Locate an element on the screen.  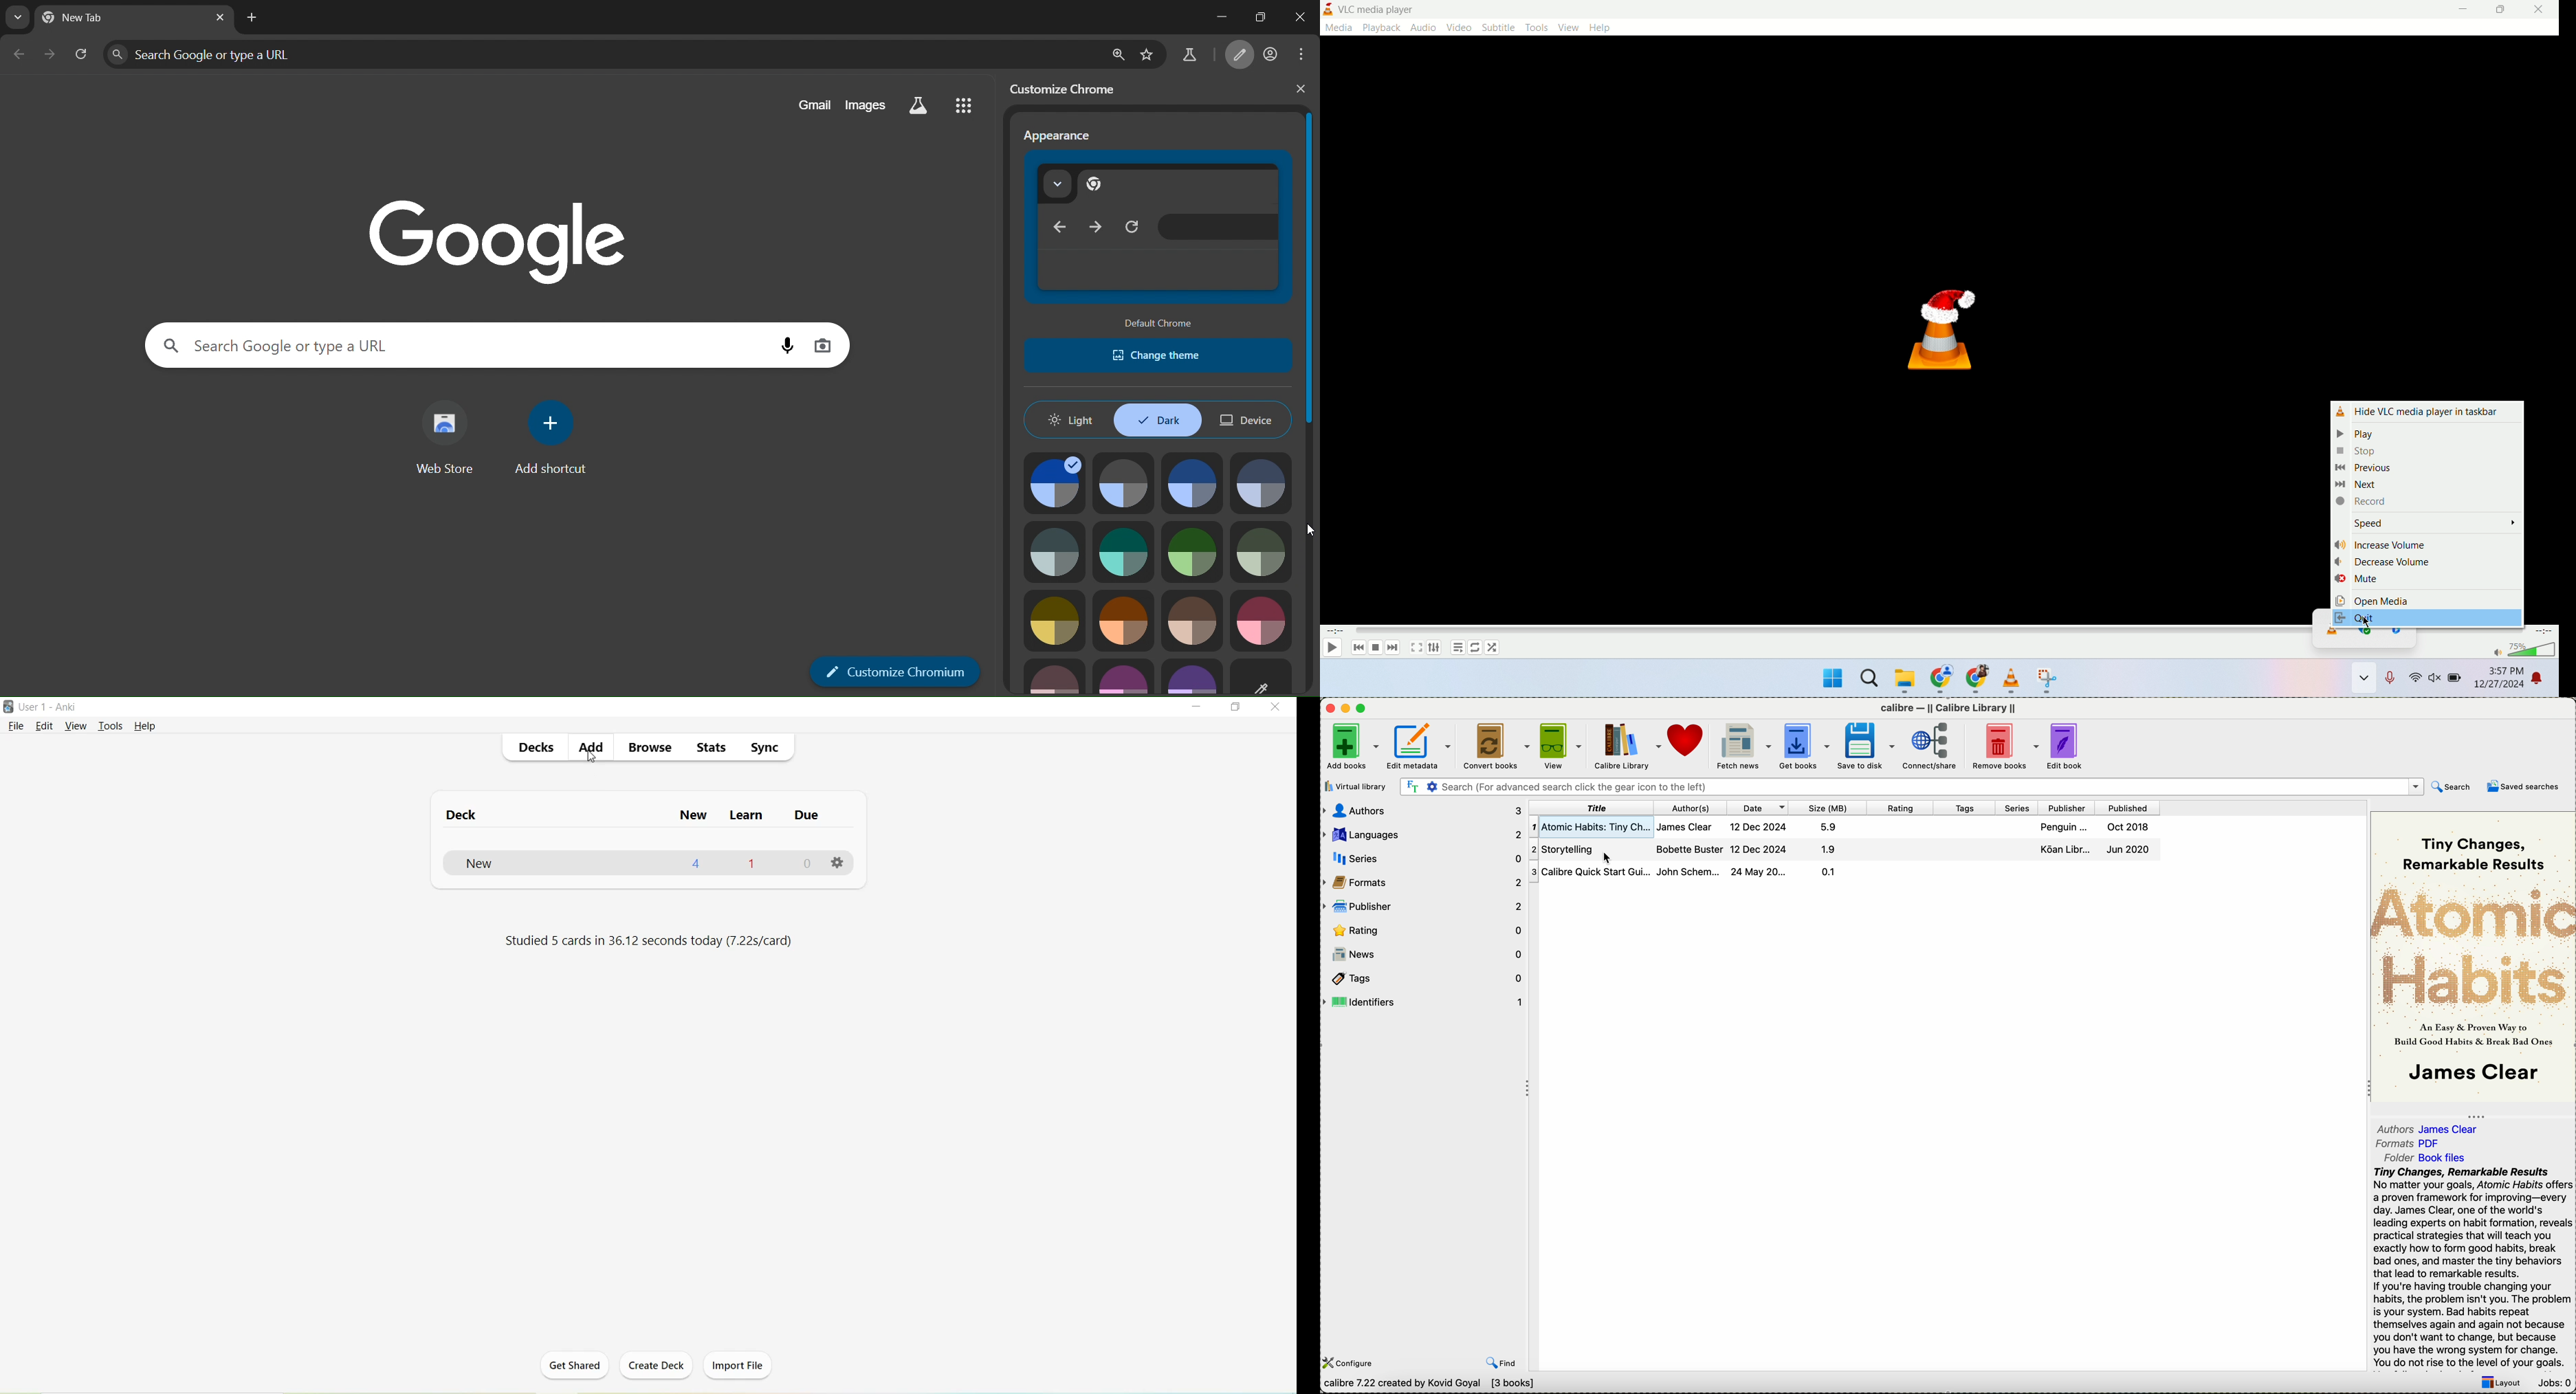
notifications is located at coordinates (2546, 681).